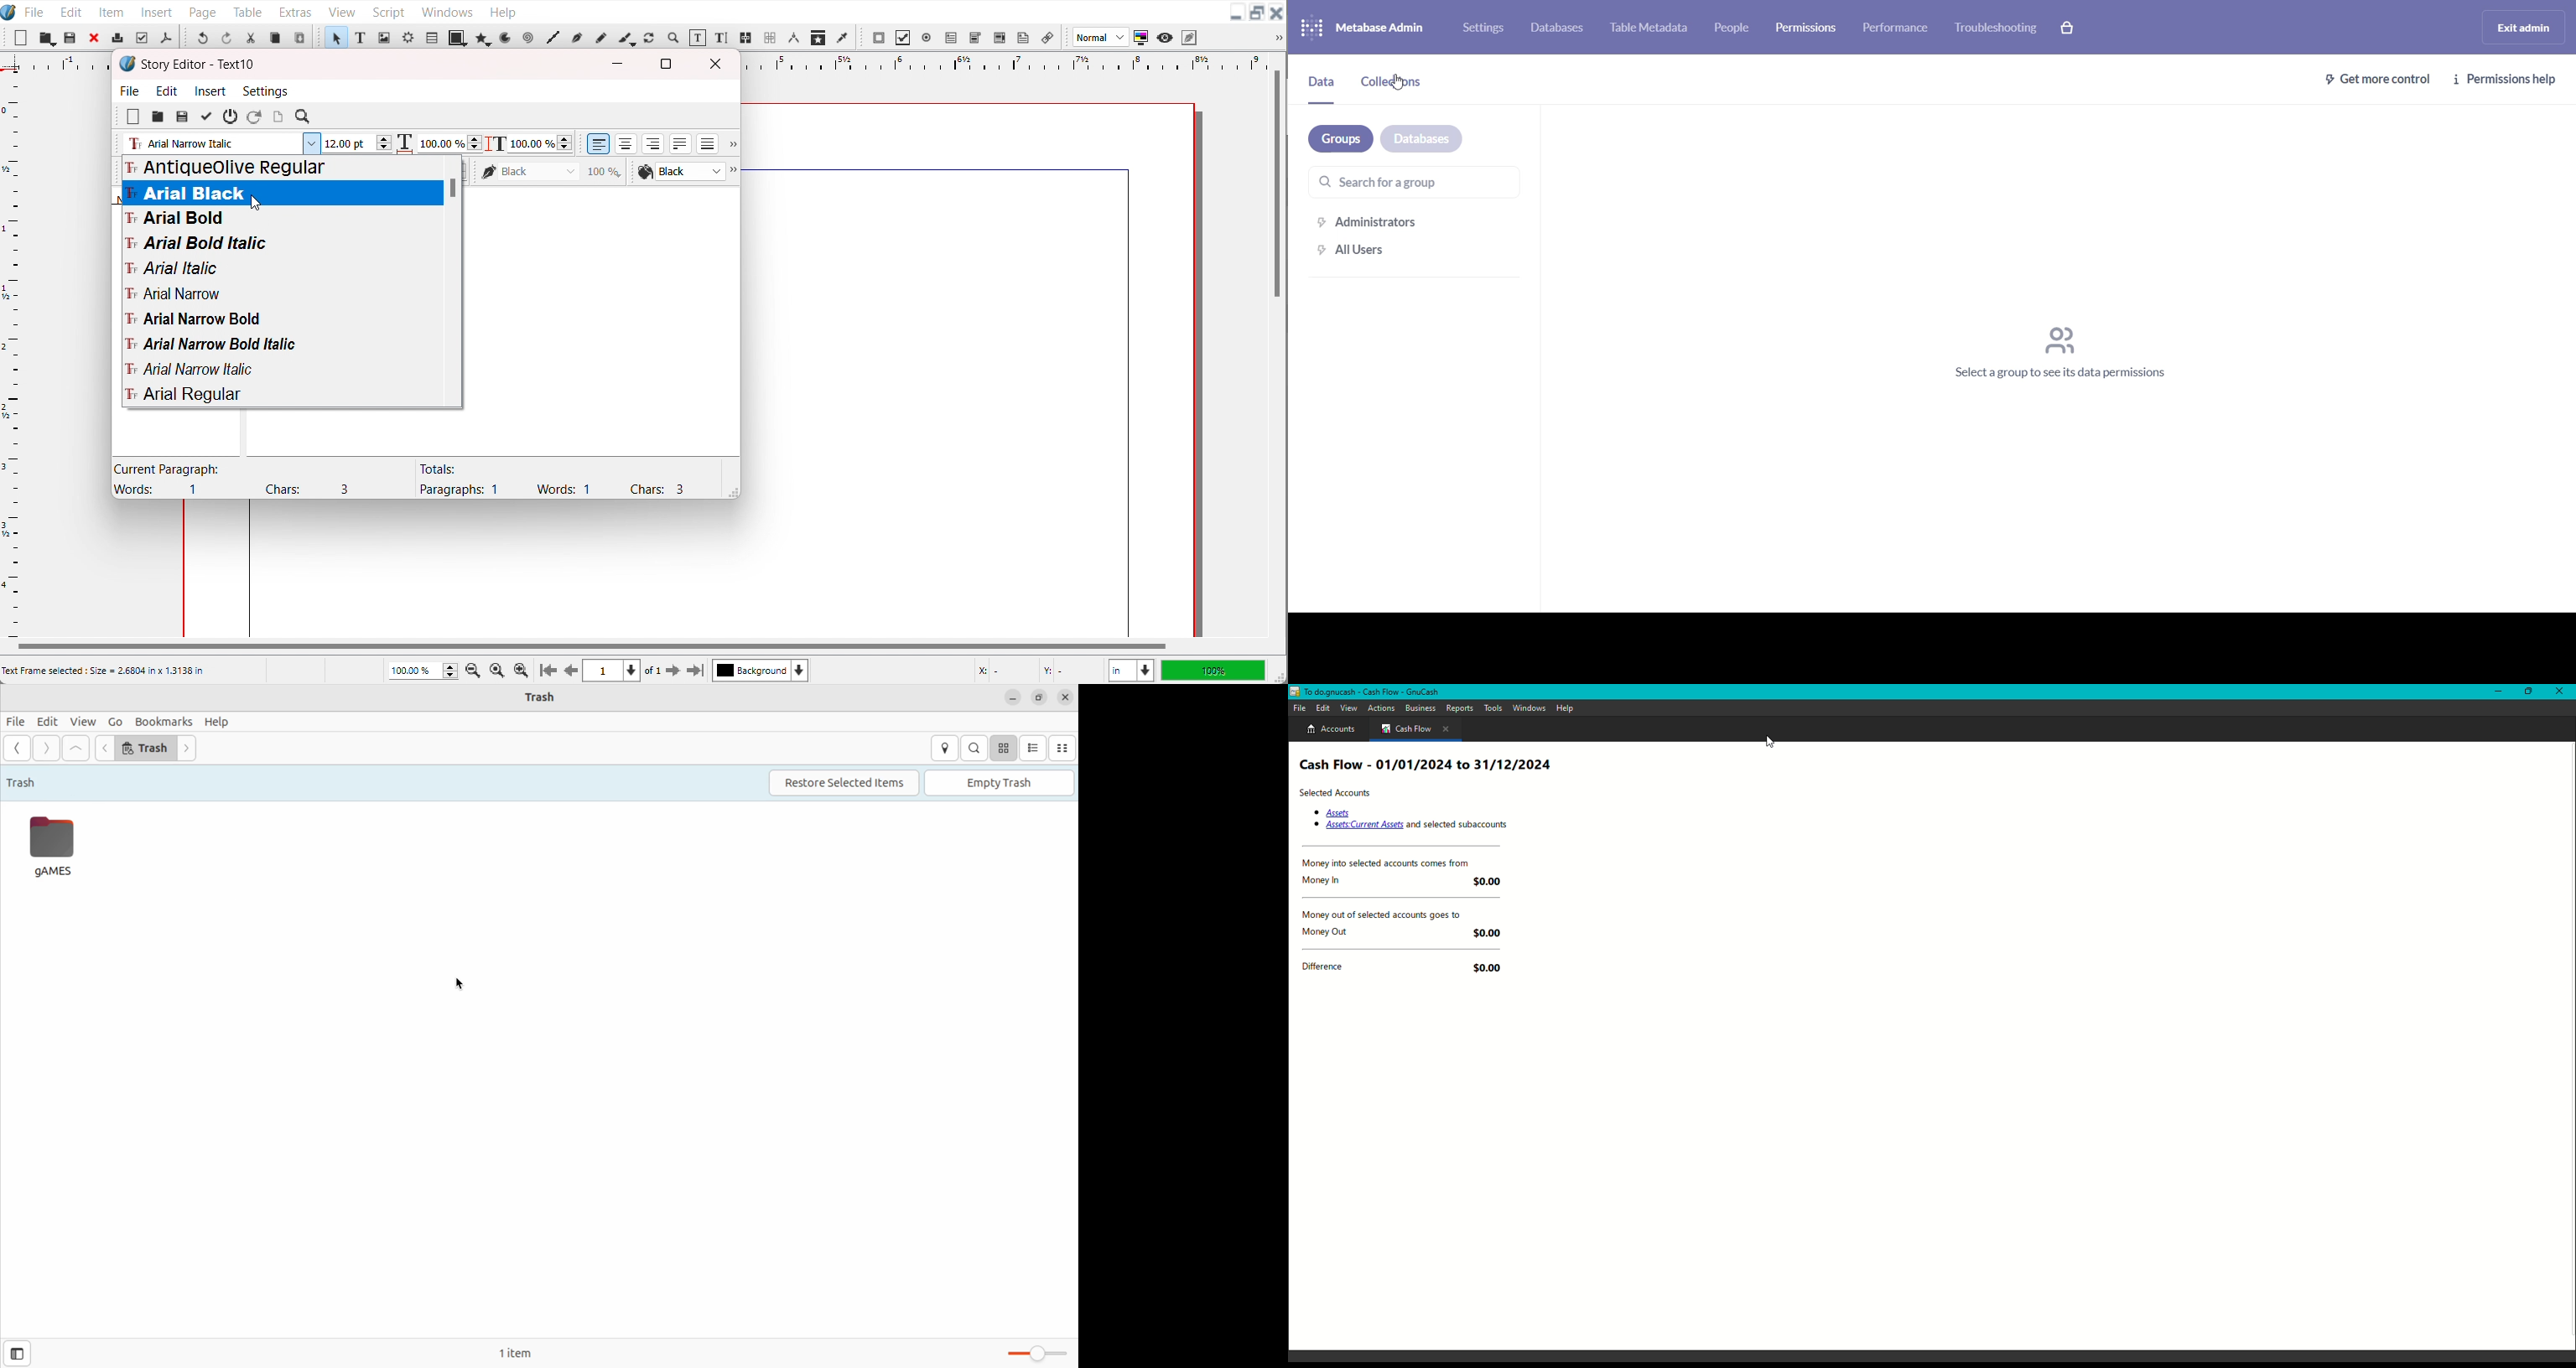 This screenshot has height=1372, width=2576. I want to click on $0, so click(1488, 882).